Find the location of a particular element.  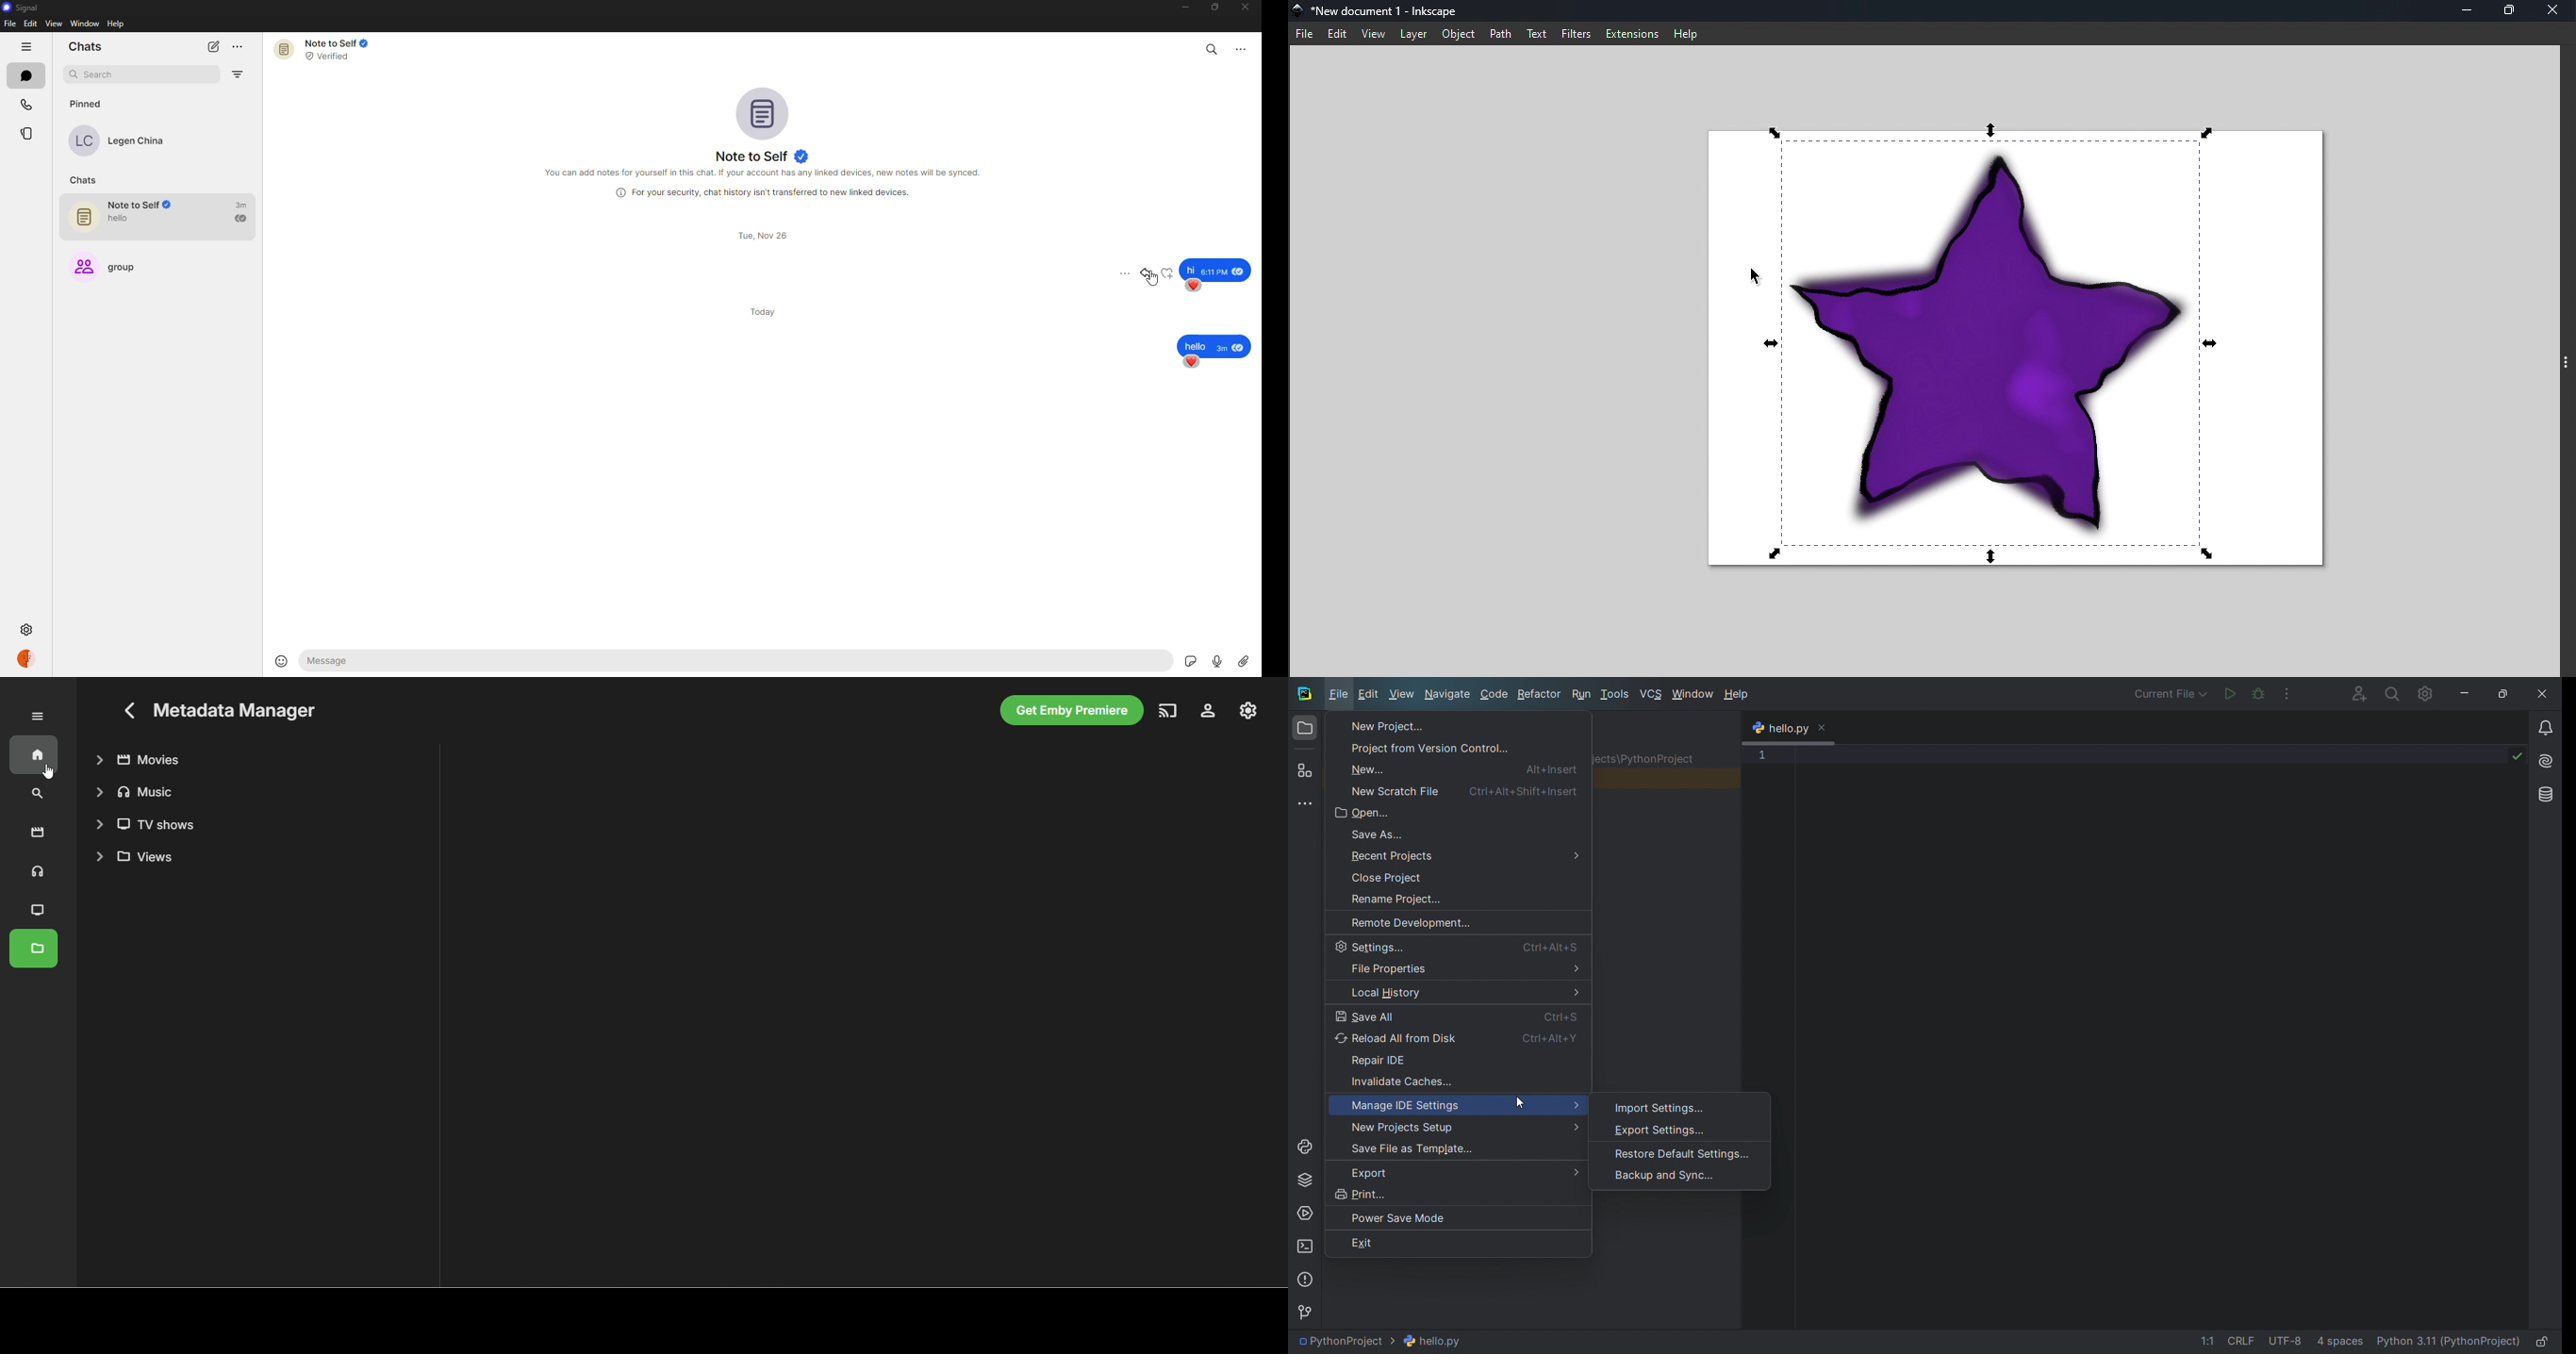

database is located at coordinates (2546, 794).